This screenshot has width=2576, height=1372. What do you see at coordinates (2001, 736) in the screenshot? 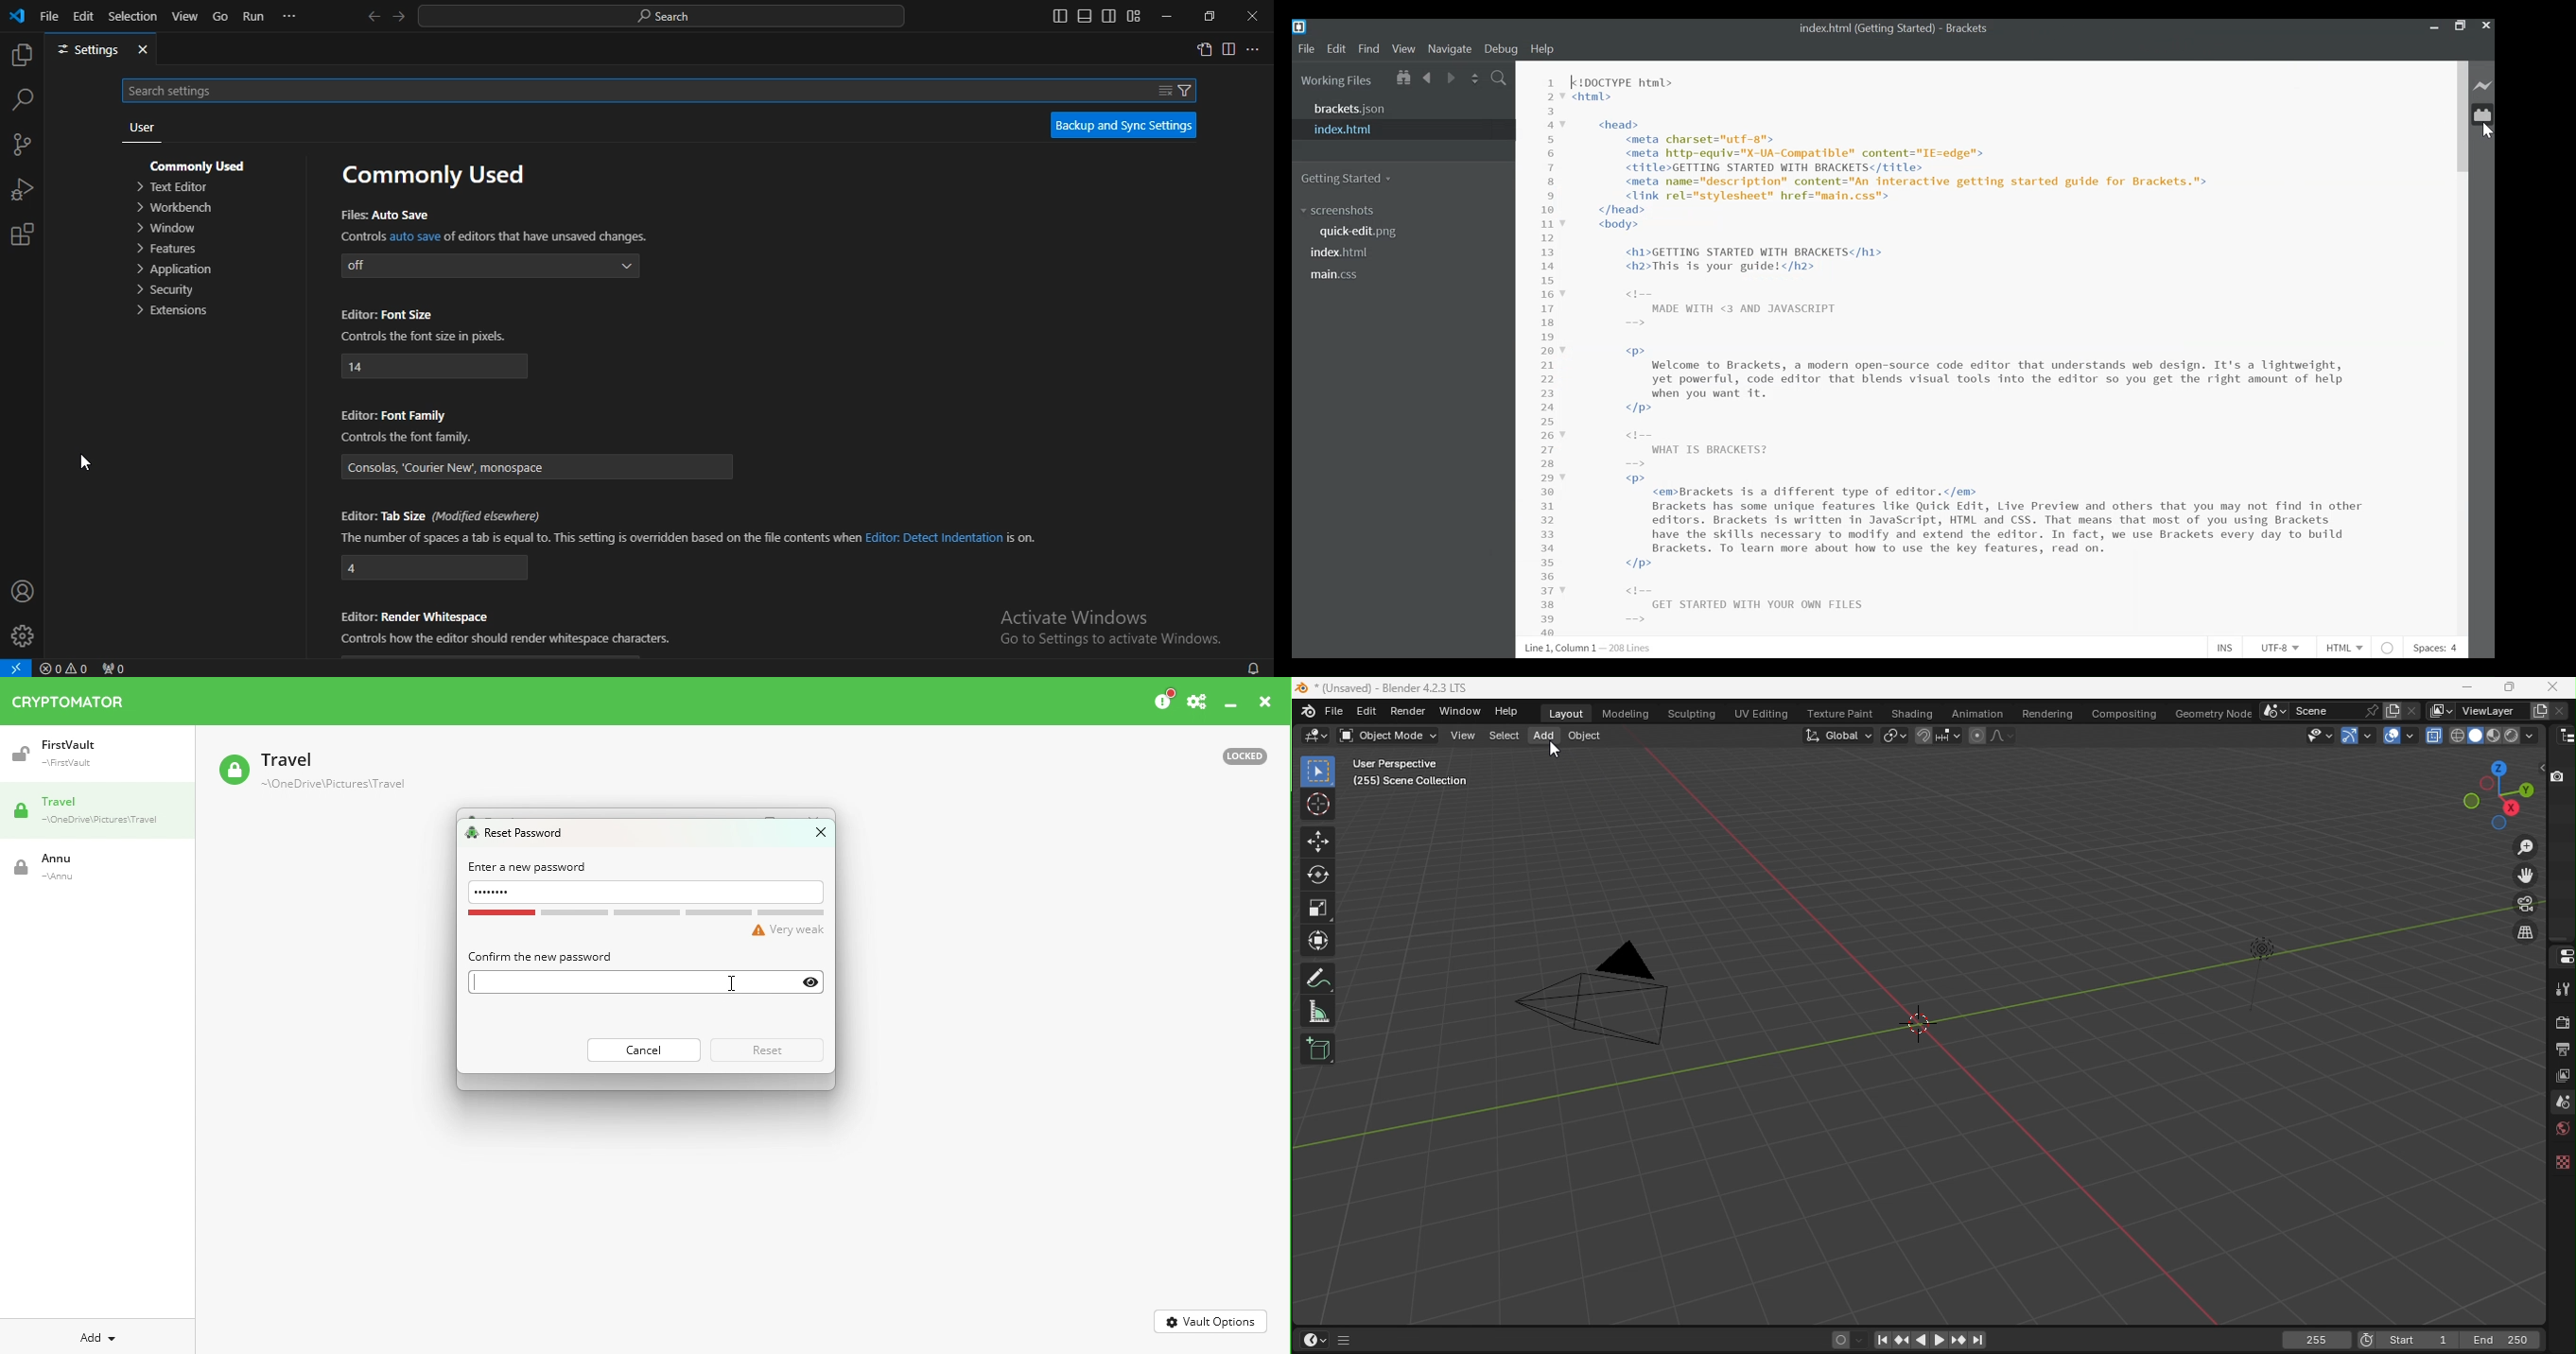
I see `Proportional editing falloff` at bounding box center [2001, 736].